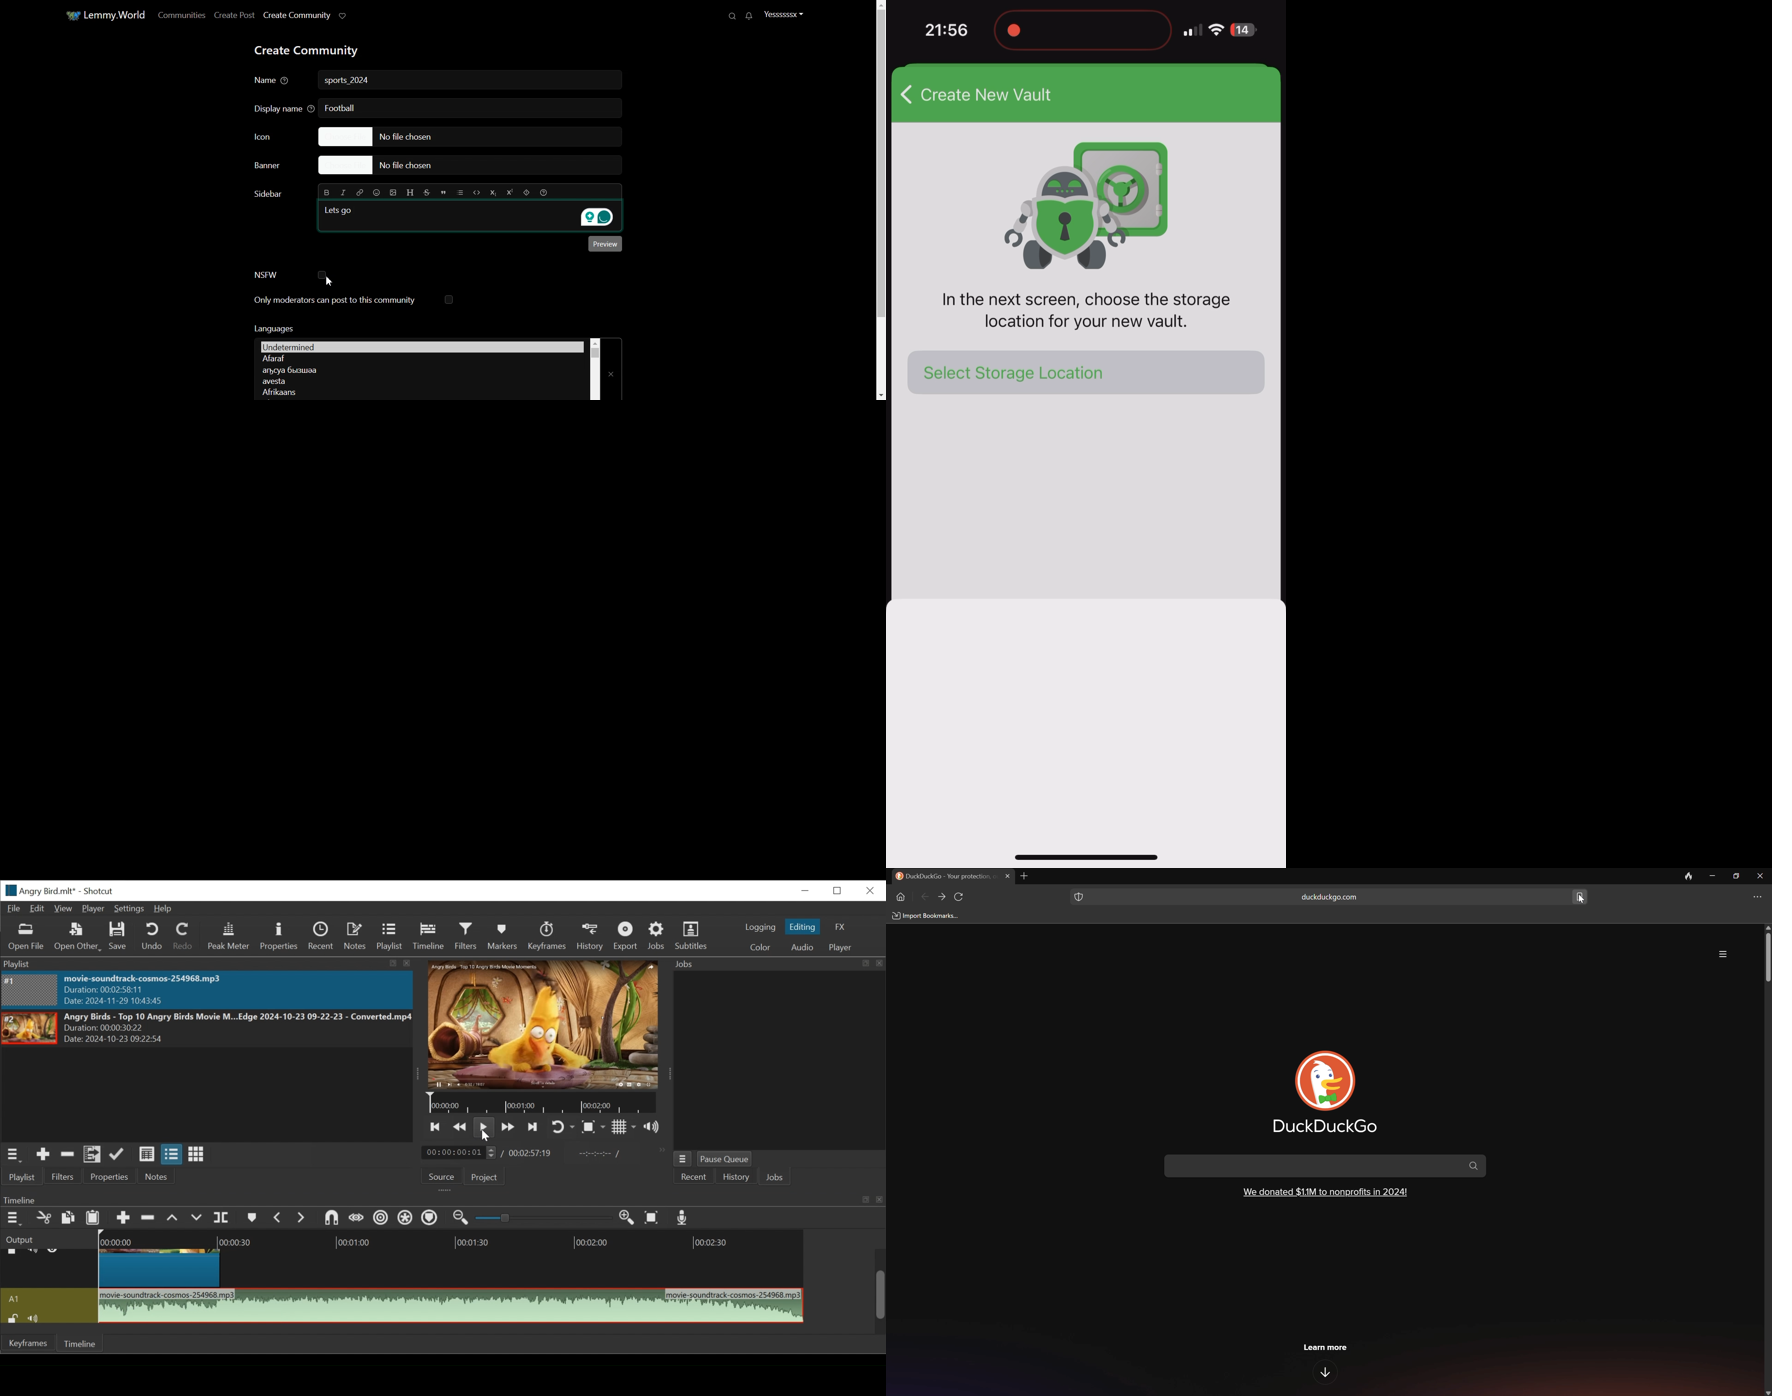 The image size is (1792, 1400). What do you see at coordinates (162, 1267) in the screenshot?
I see `Angry Birds - Top(Clip)` at bounding box center [162, 1267].